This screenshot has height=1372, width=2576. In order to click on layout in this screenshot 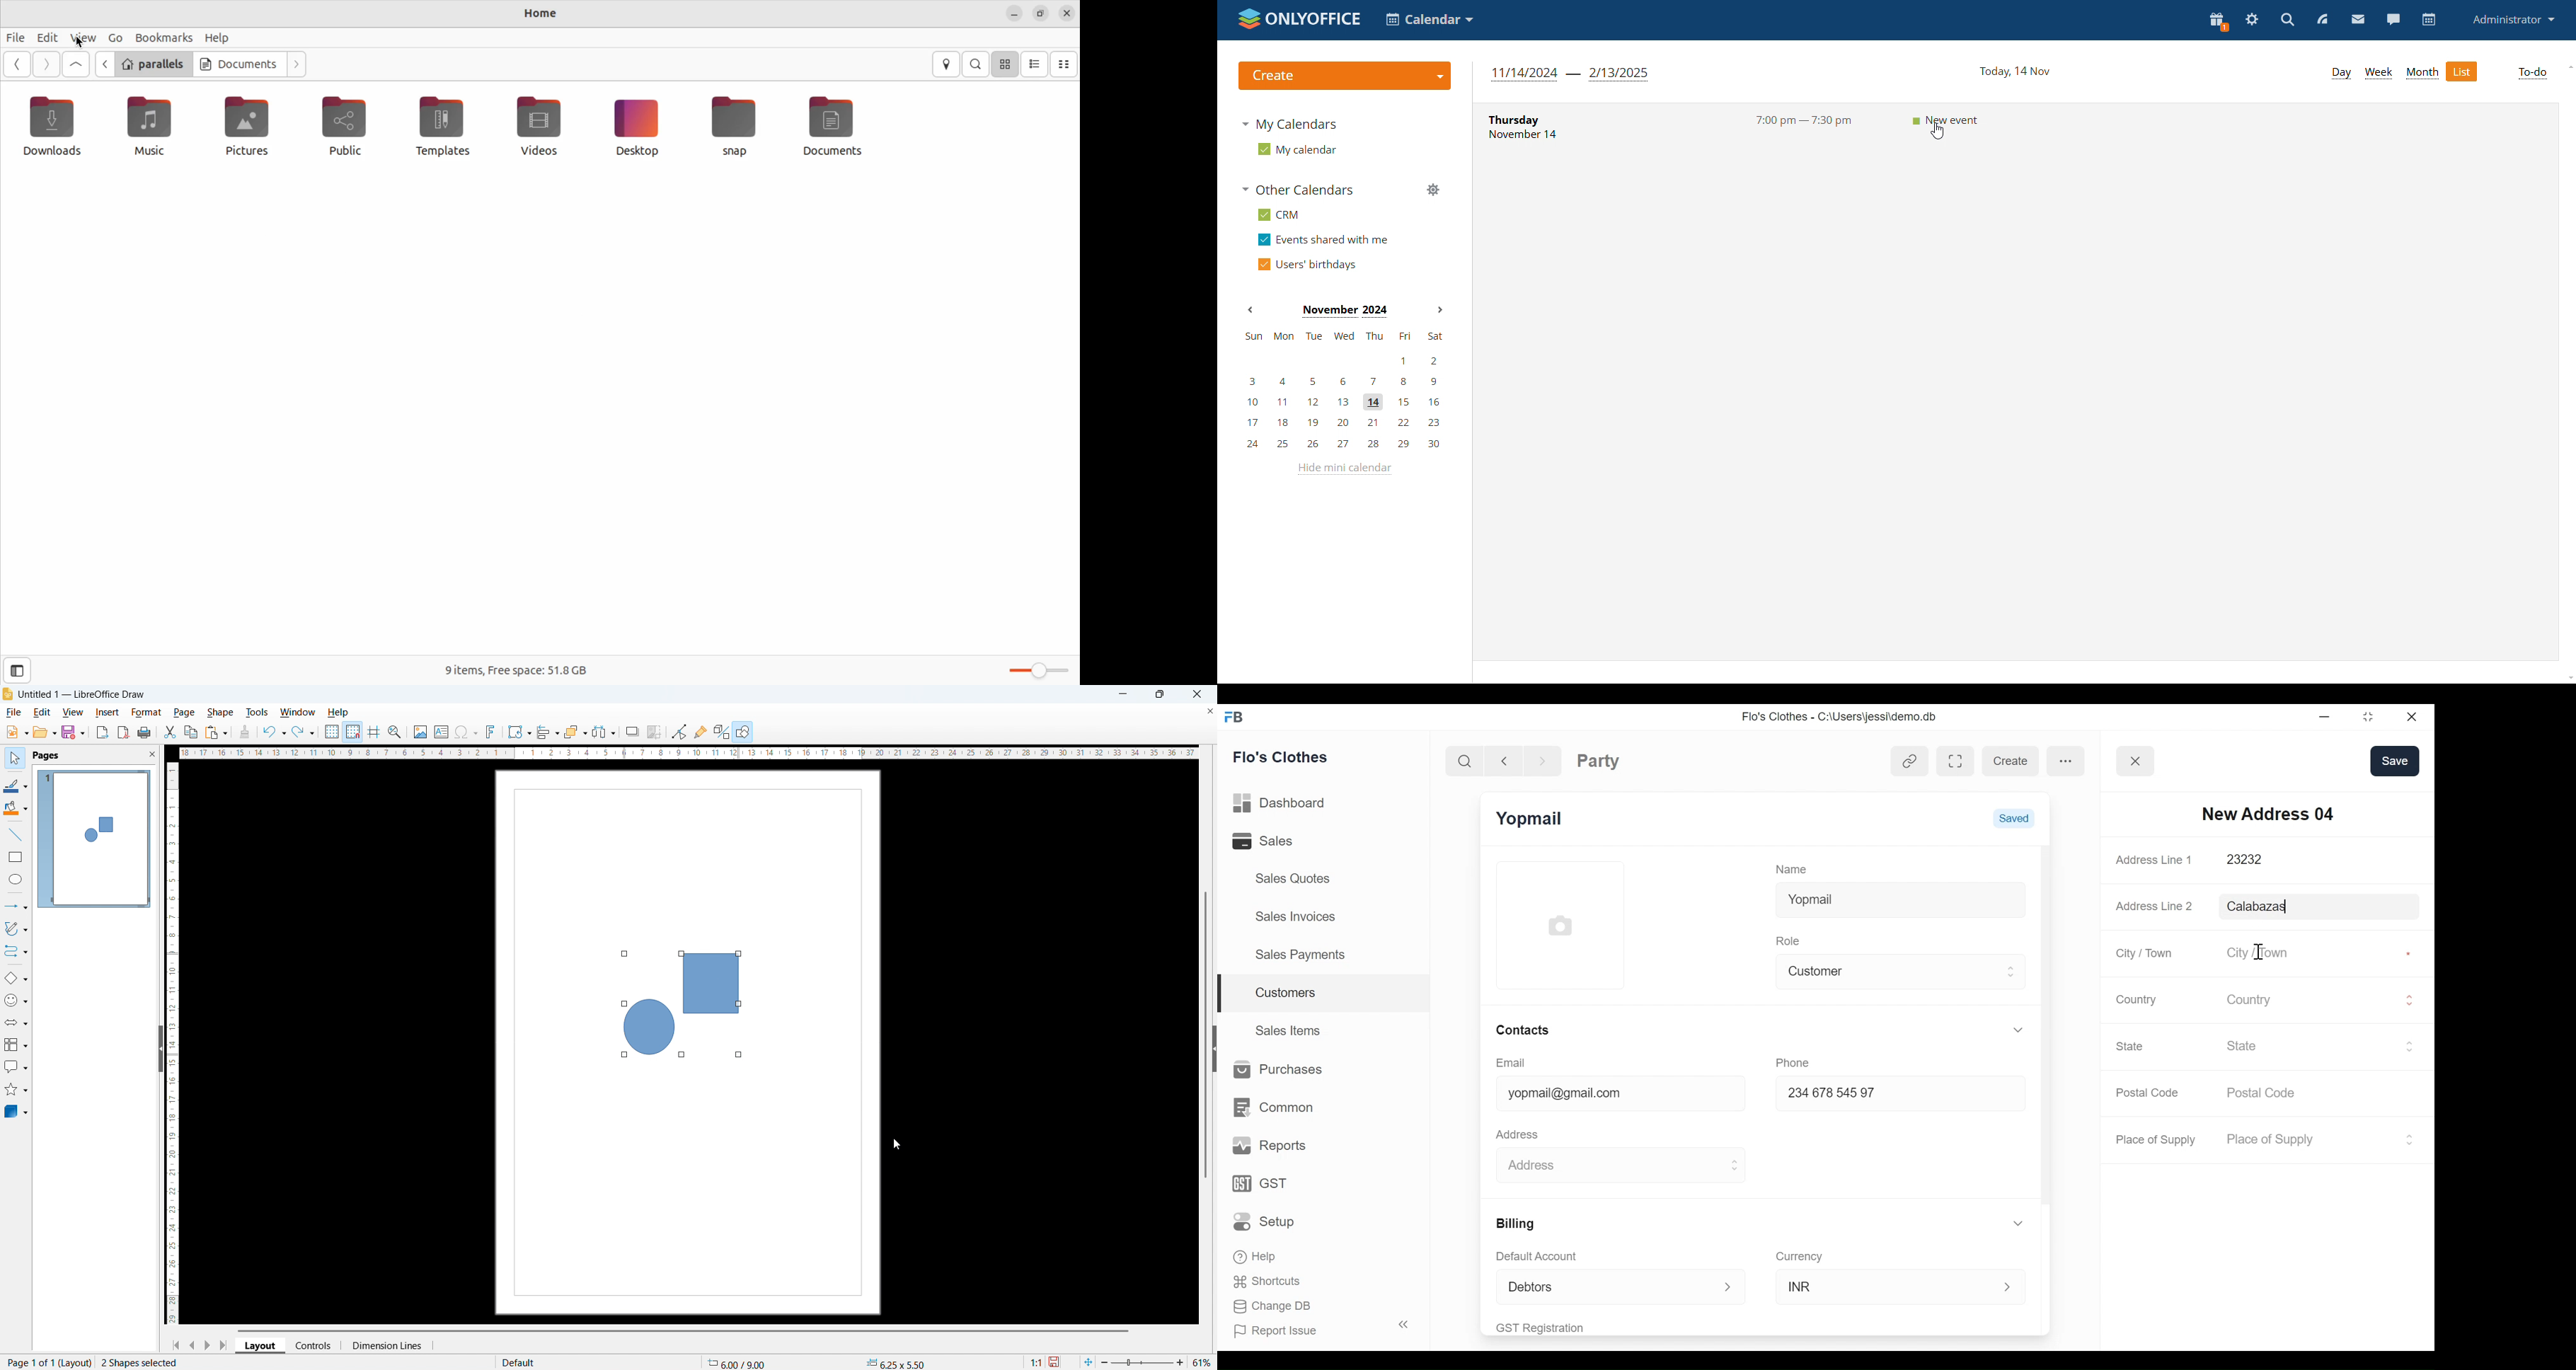, I will do `click(261, 1346)`.